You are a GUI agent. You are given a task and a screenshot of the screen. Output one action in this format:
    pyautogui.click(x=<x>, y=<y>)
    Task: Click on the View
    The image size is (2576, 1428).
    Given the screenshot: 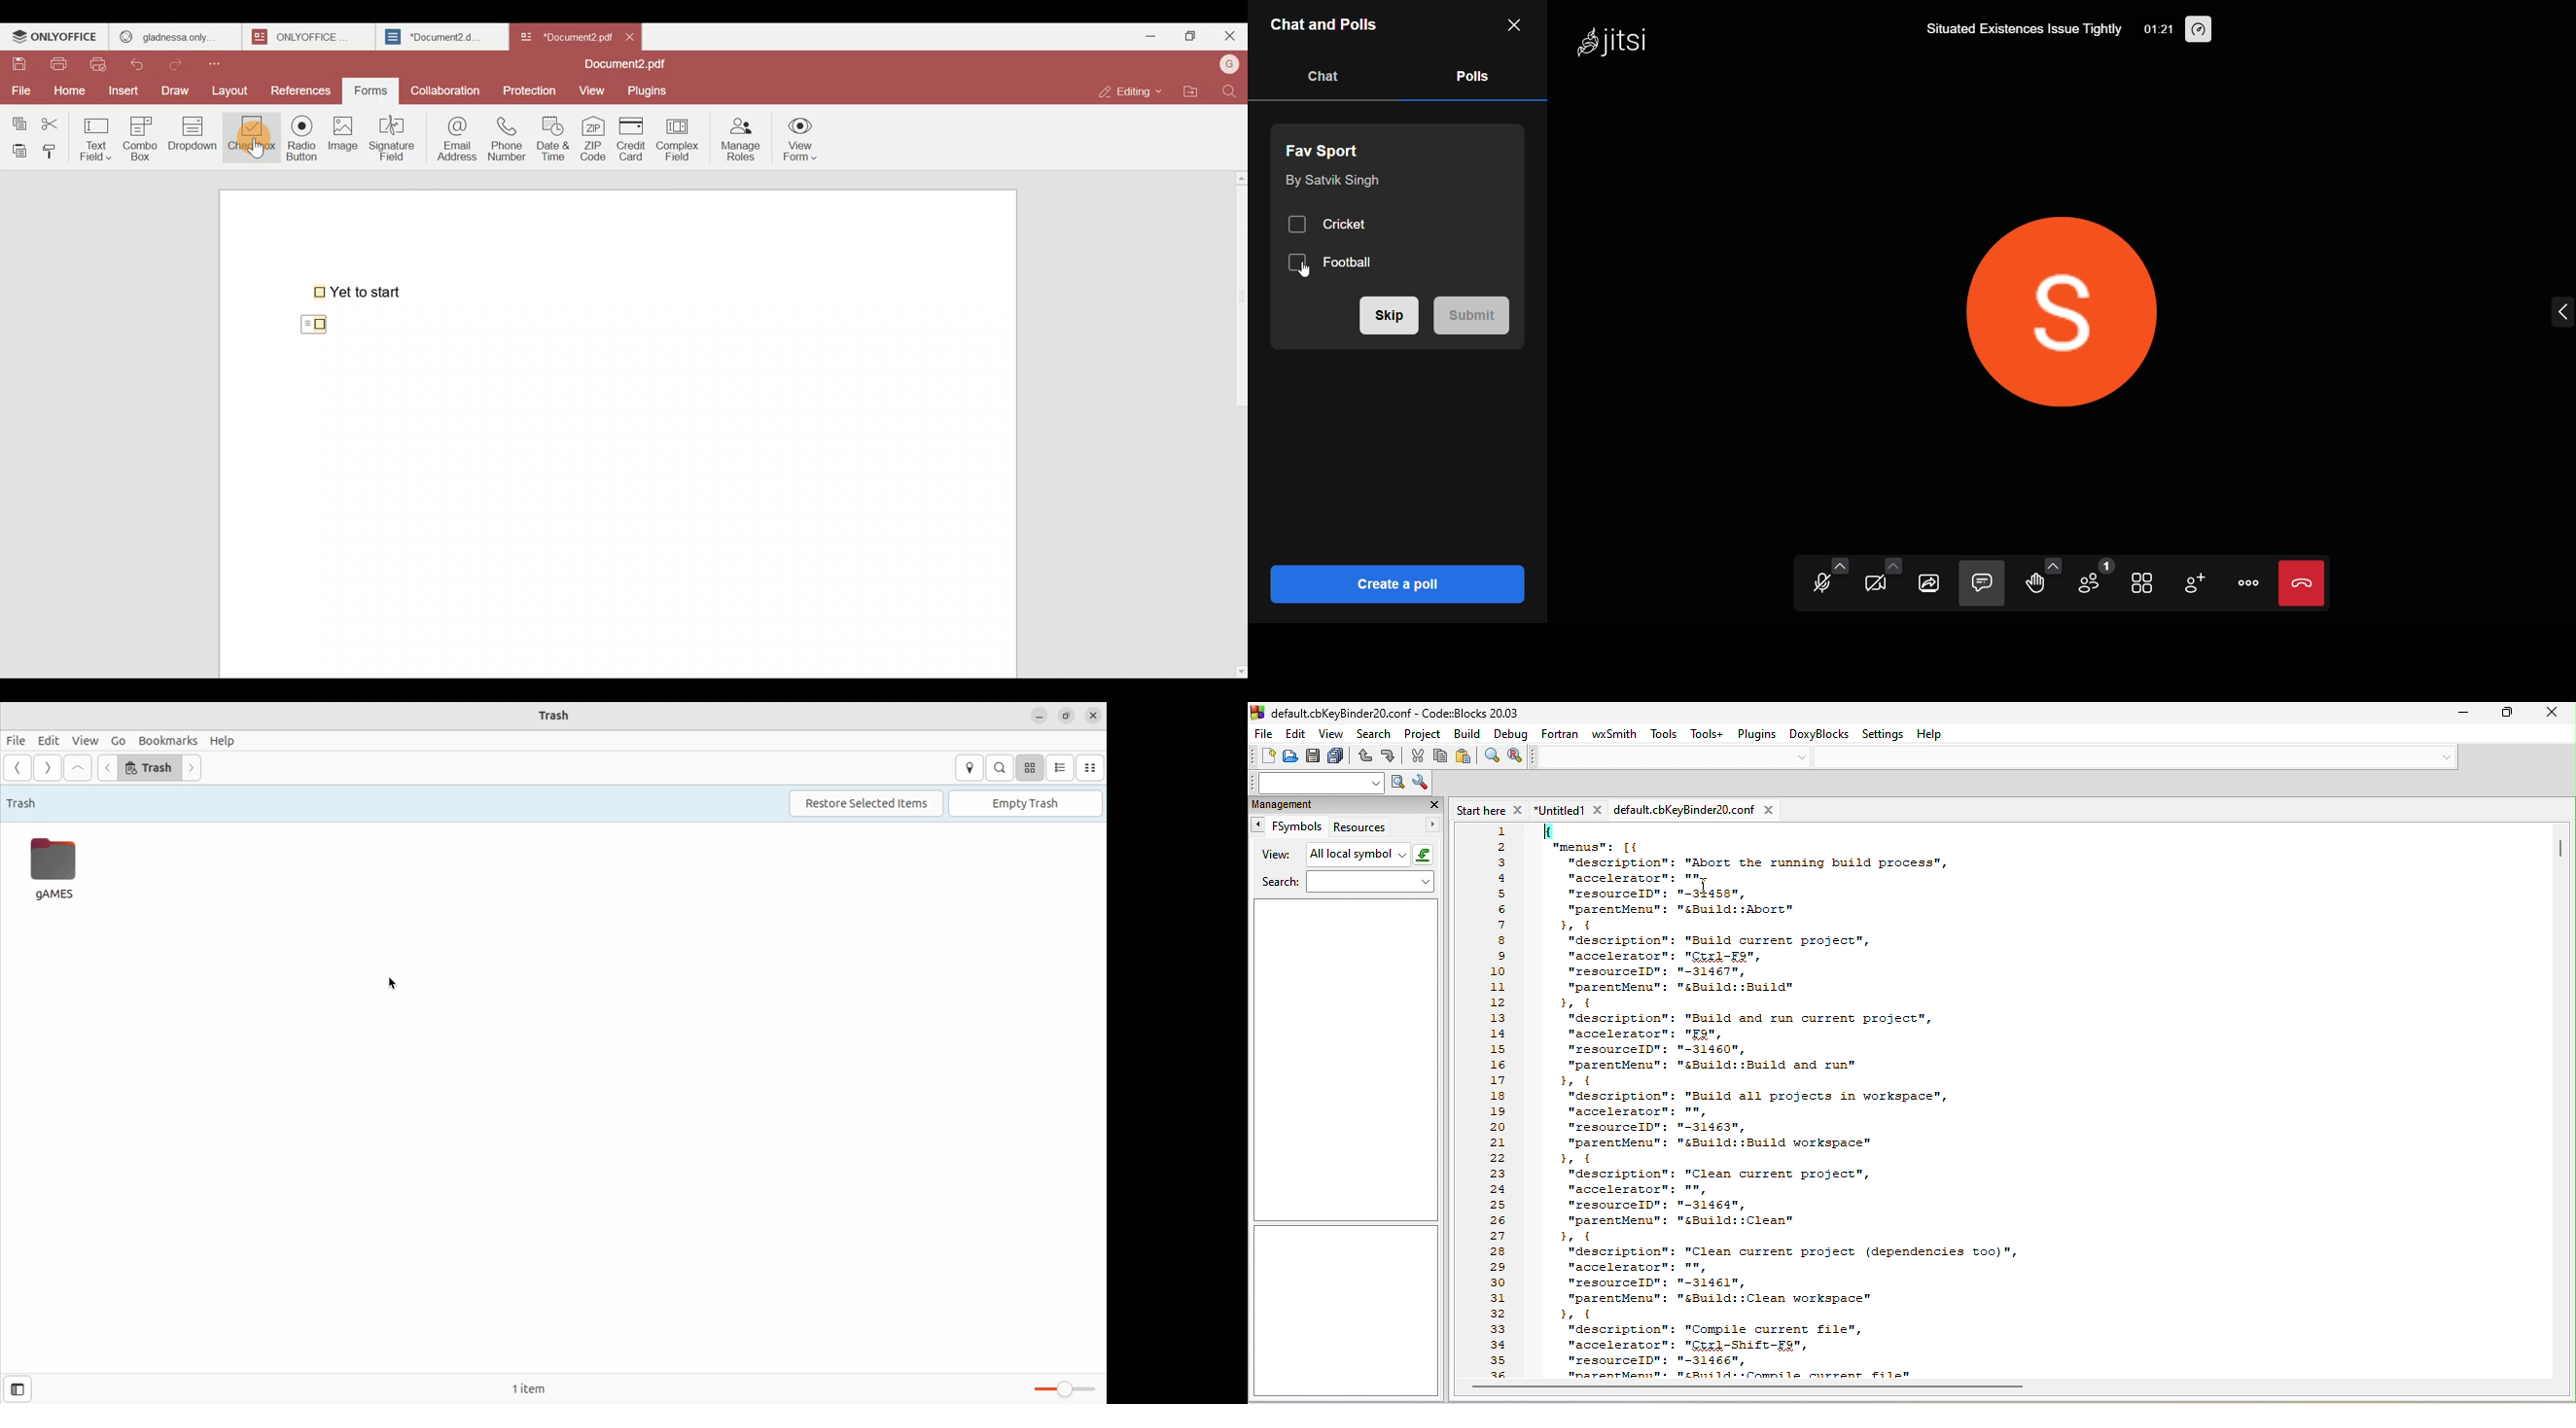 What is the action you would take?
    pyautogui.click(x=594, y=90)
    